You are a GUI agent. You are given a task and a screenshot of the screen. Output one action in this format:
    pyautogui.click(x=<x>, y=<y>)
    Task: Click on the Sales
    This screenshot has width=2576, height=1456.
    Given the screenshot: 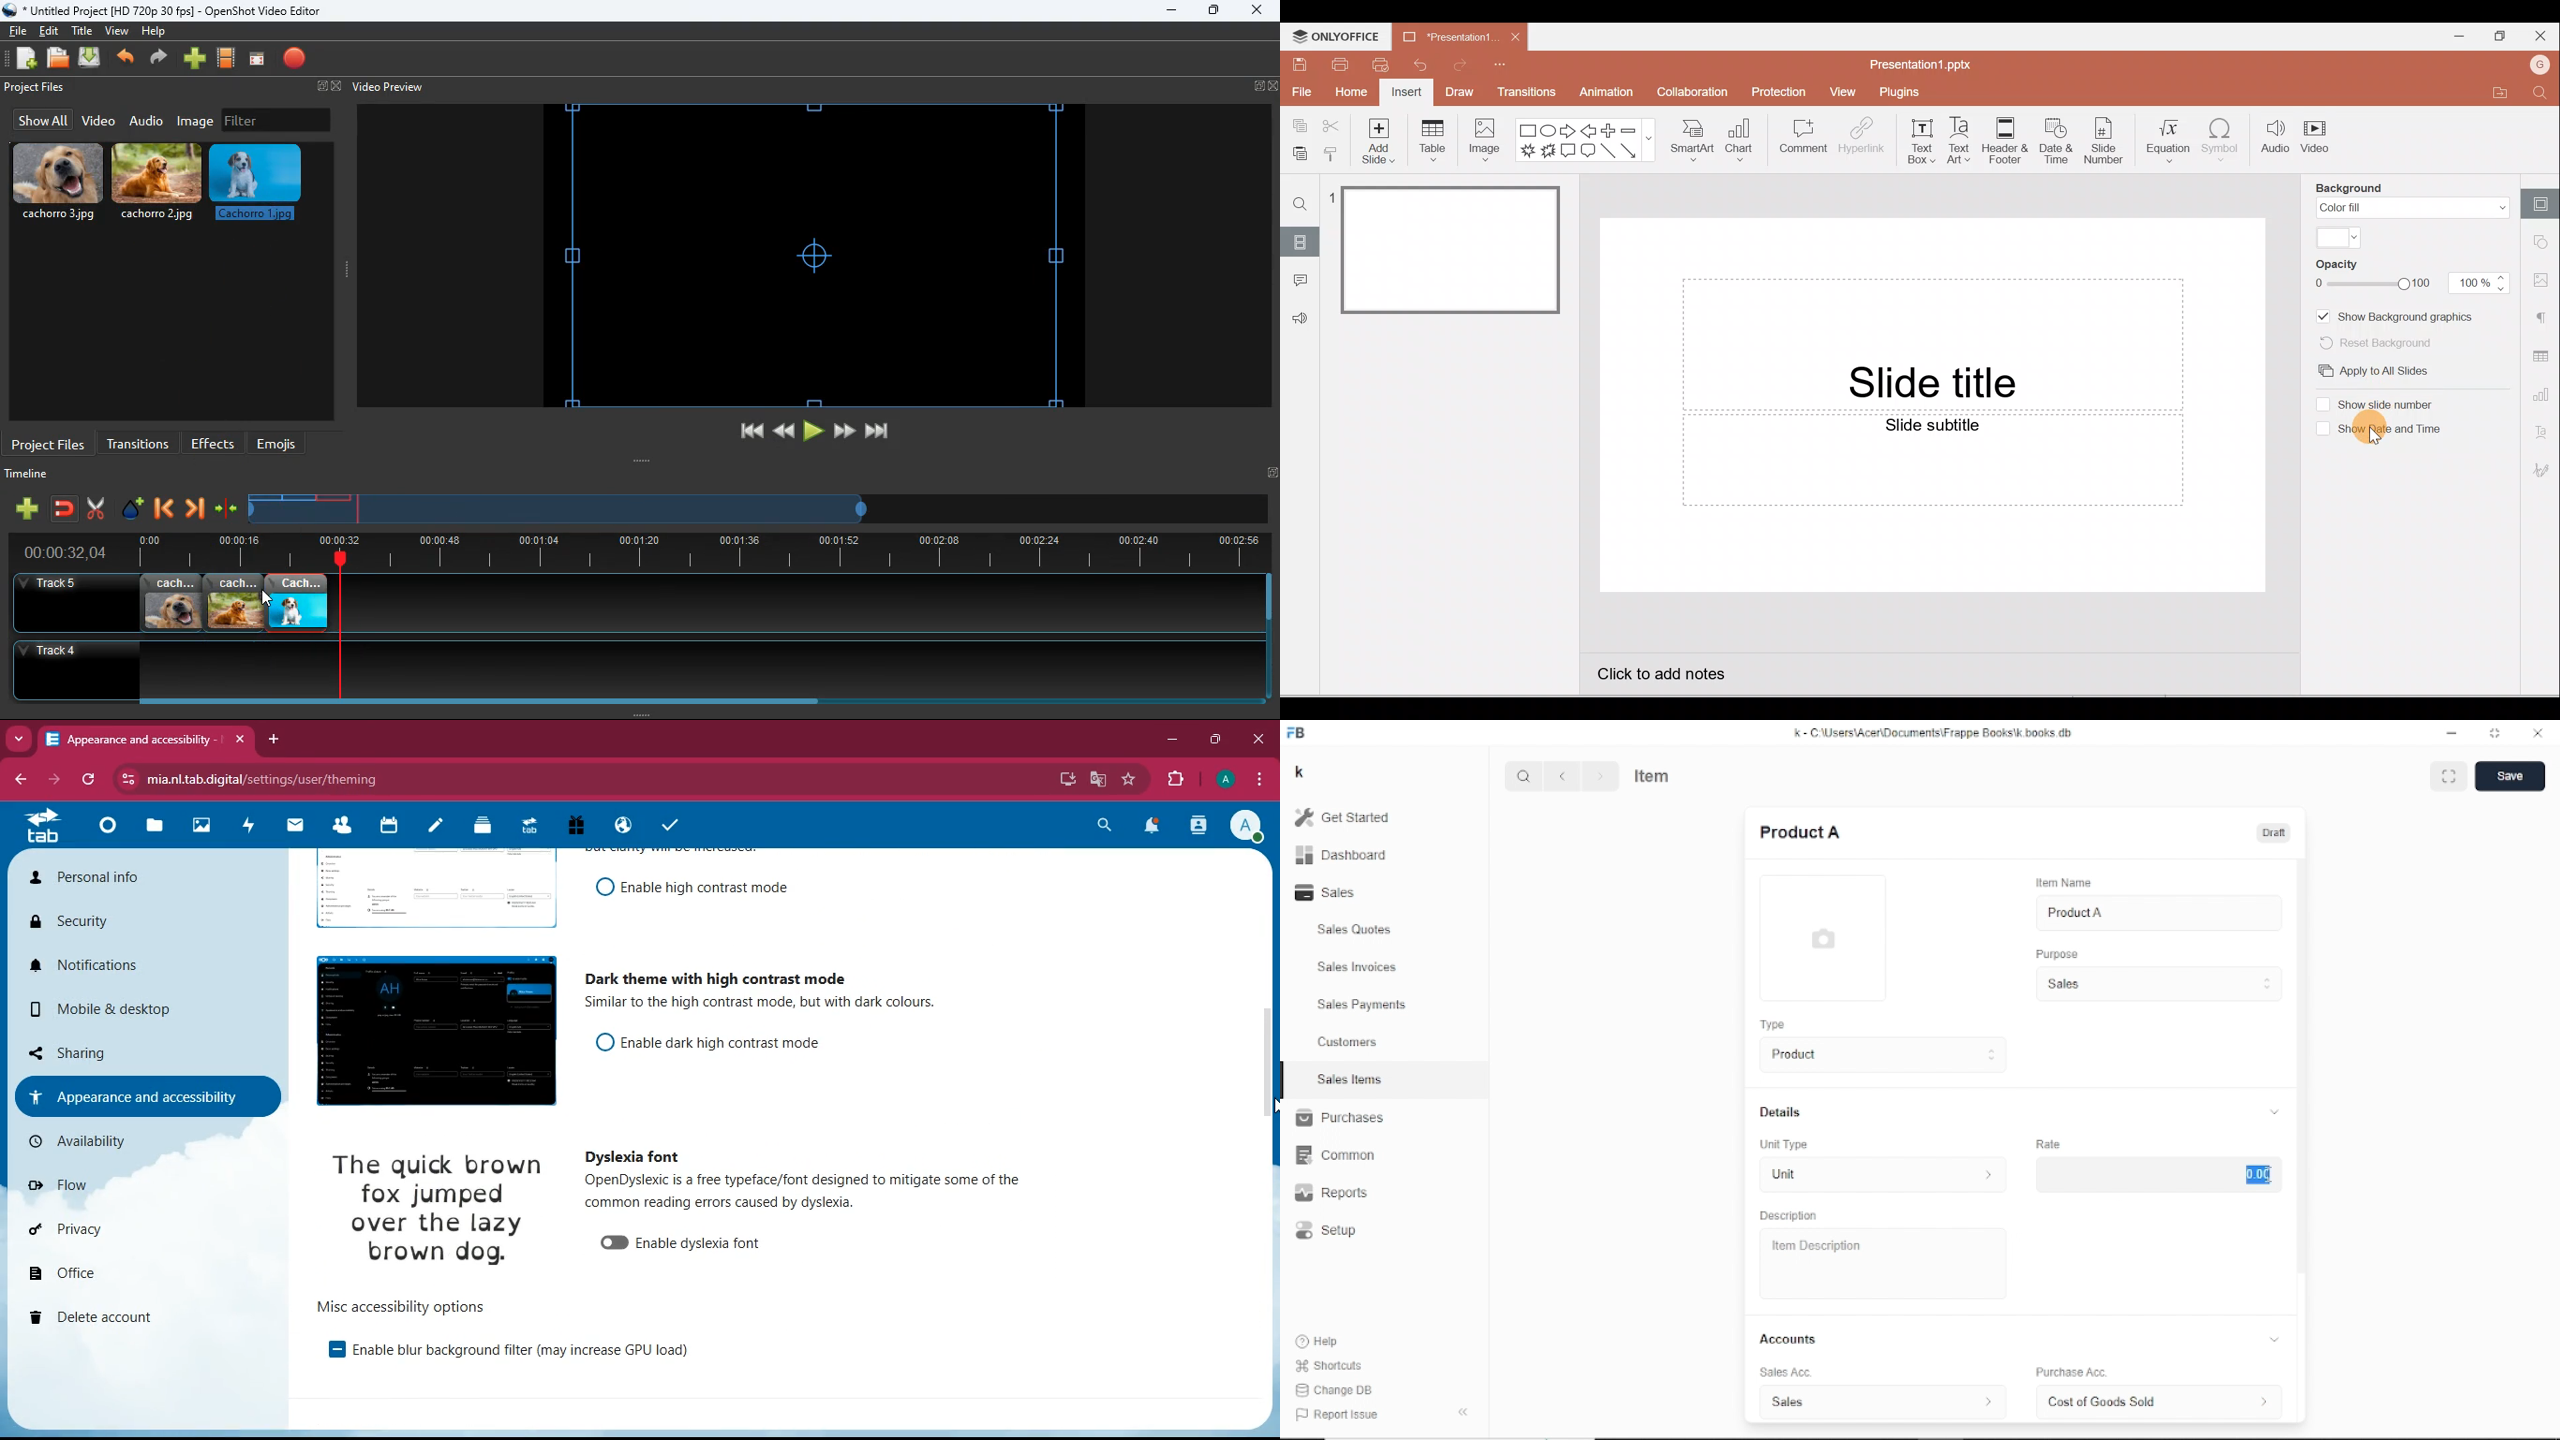 What is the action you would take?
    pyautogui.click(x=1881, y=1401)
    